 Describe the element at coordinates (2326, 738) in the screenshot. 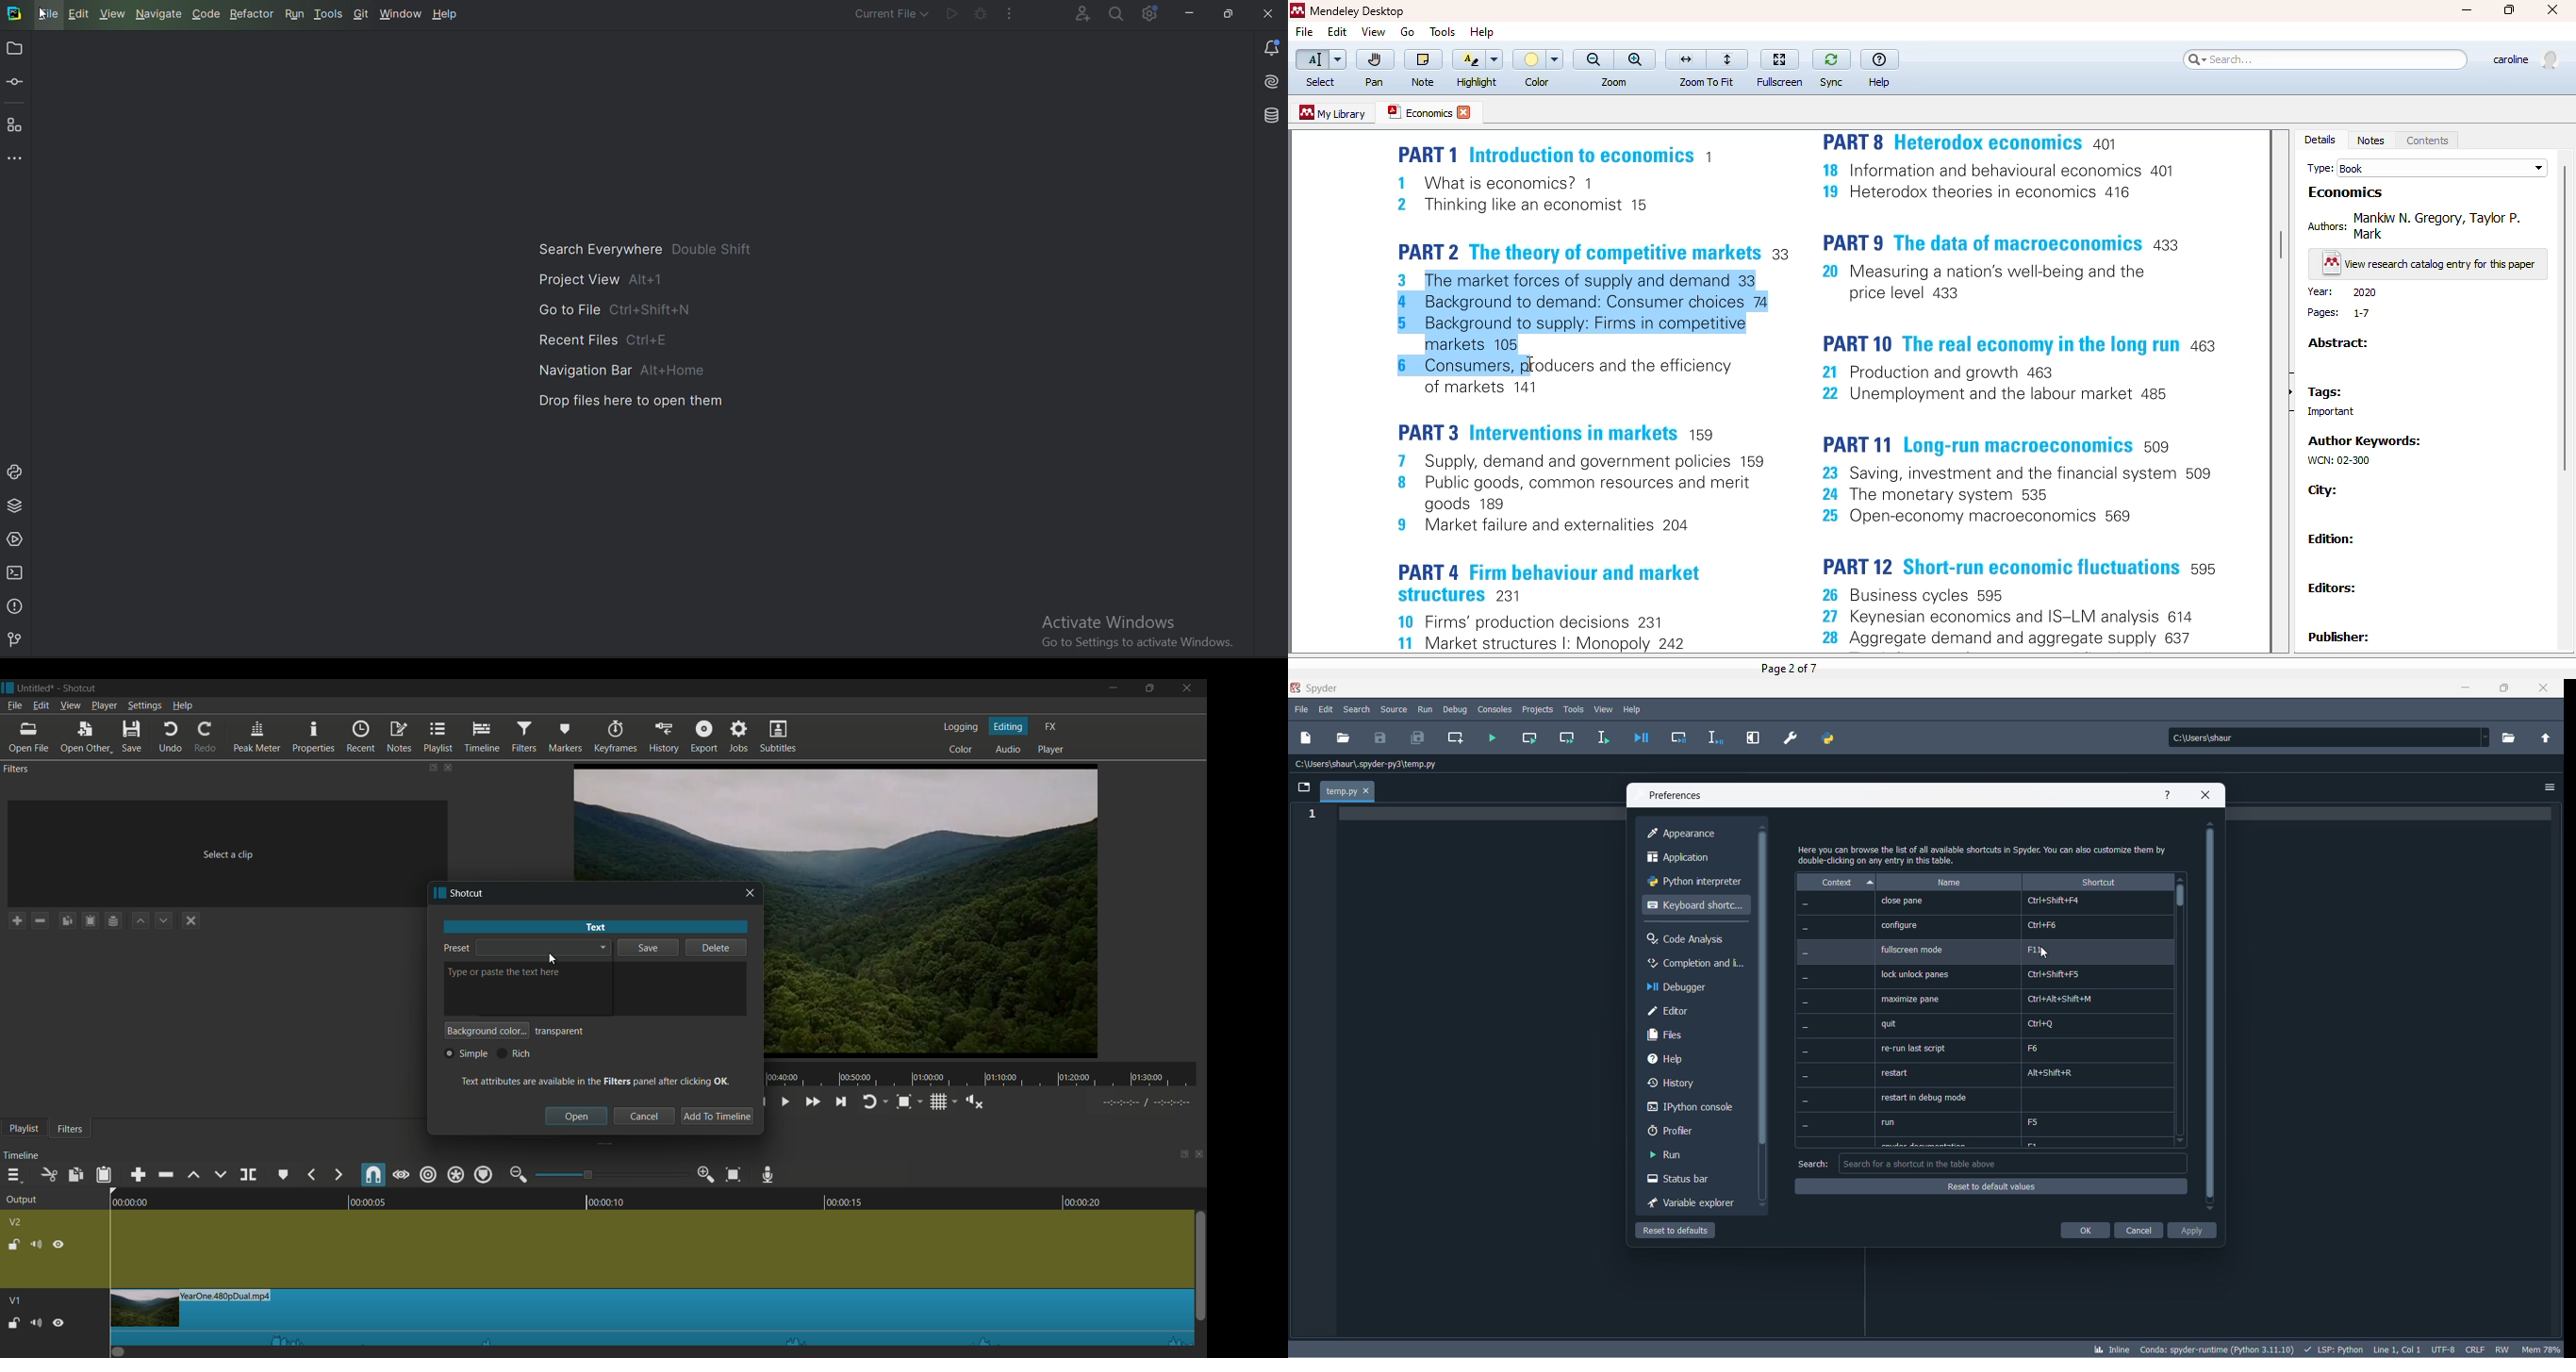

I see `path` at that location.